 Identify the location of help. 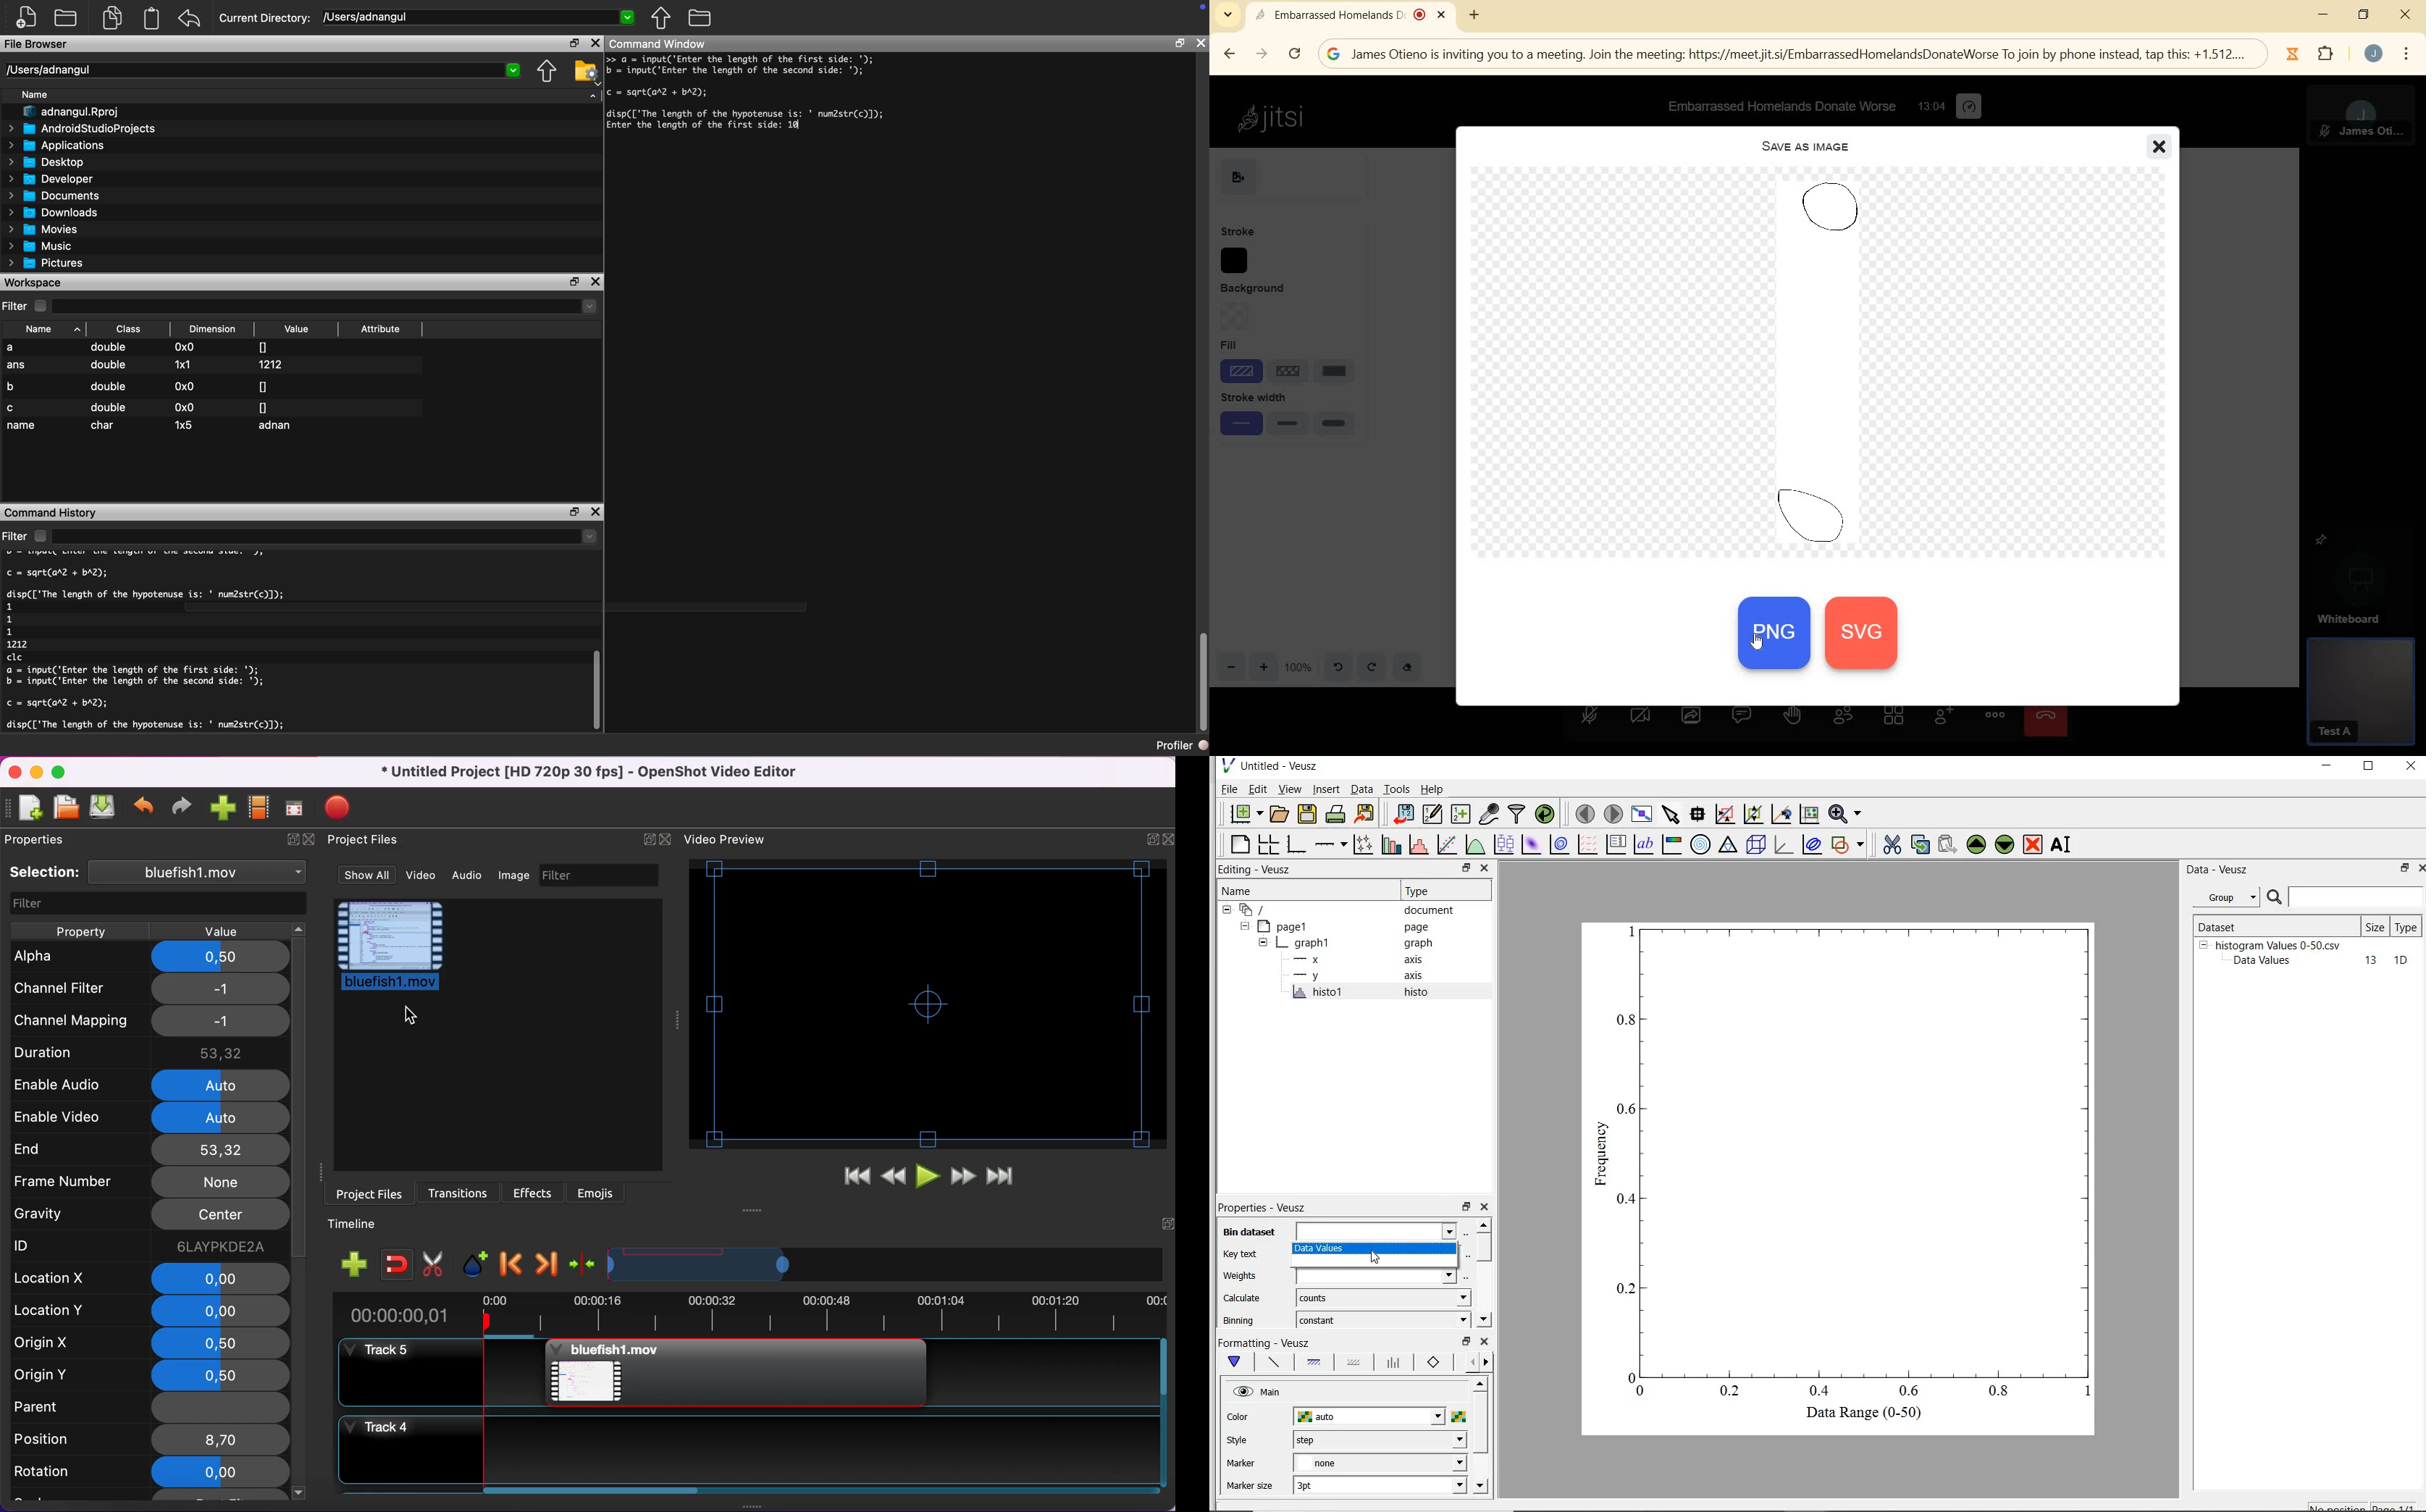
(1435, 789).